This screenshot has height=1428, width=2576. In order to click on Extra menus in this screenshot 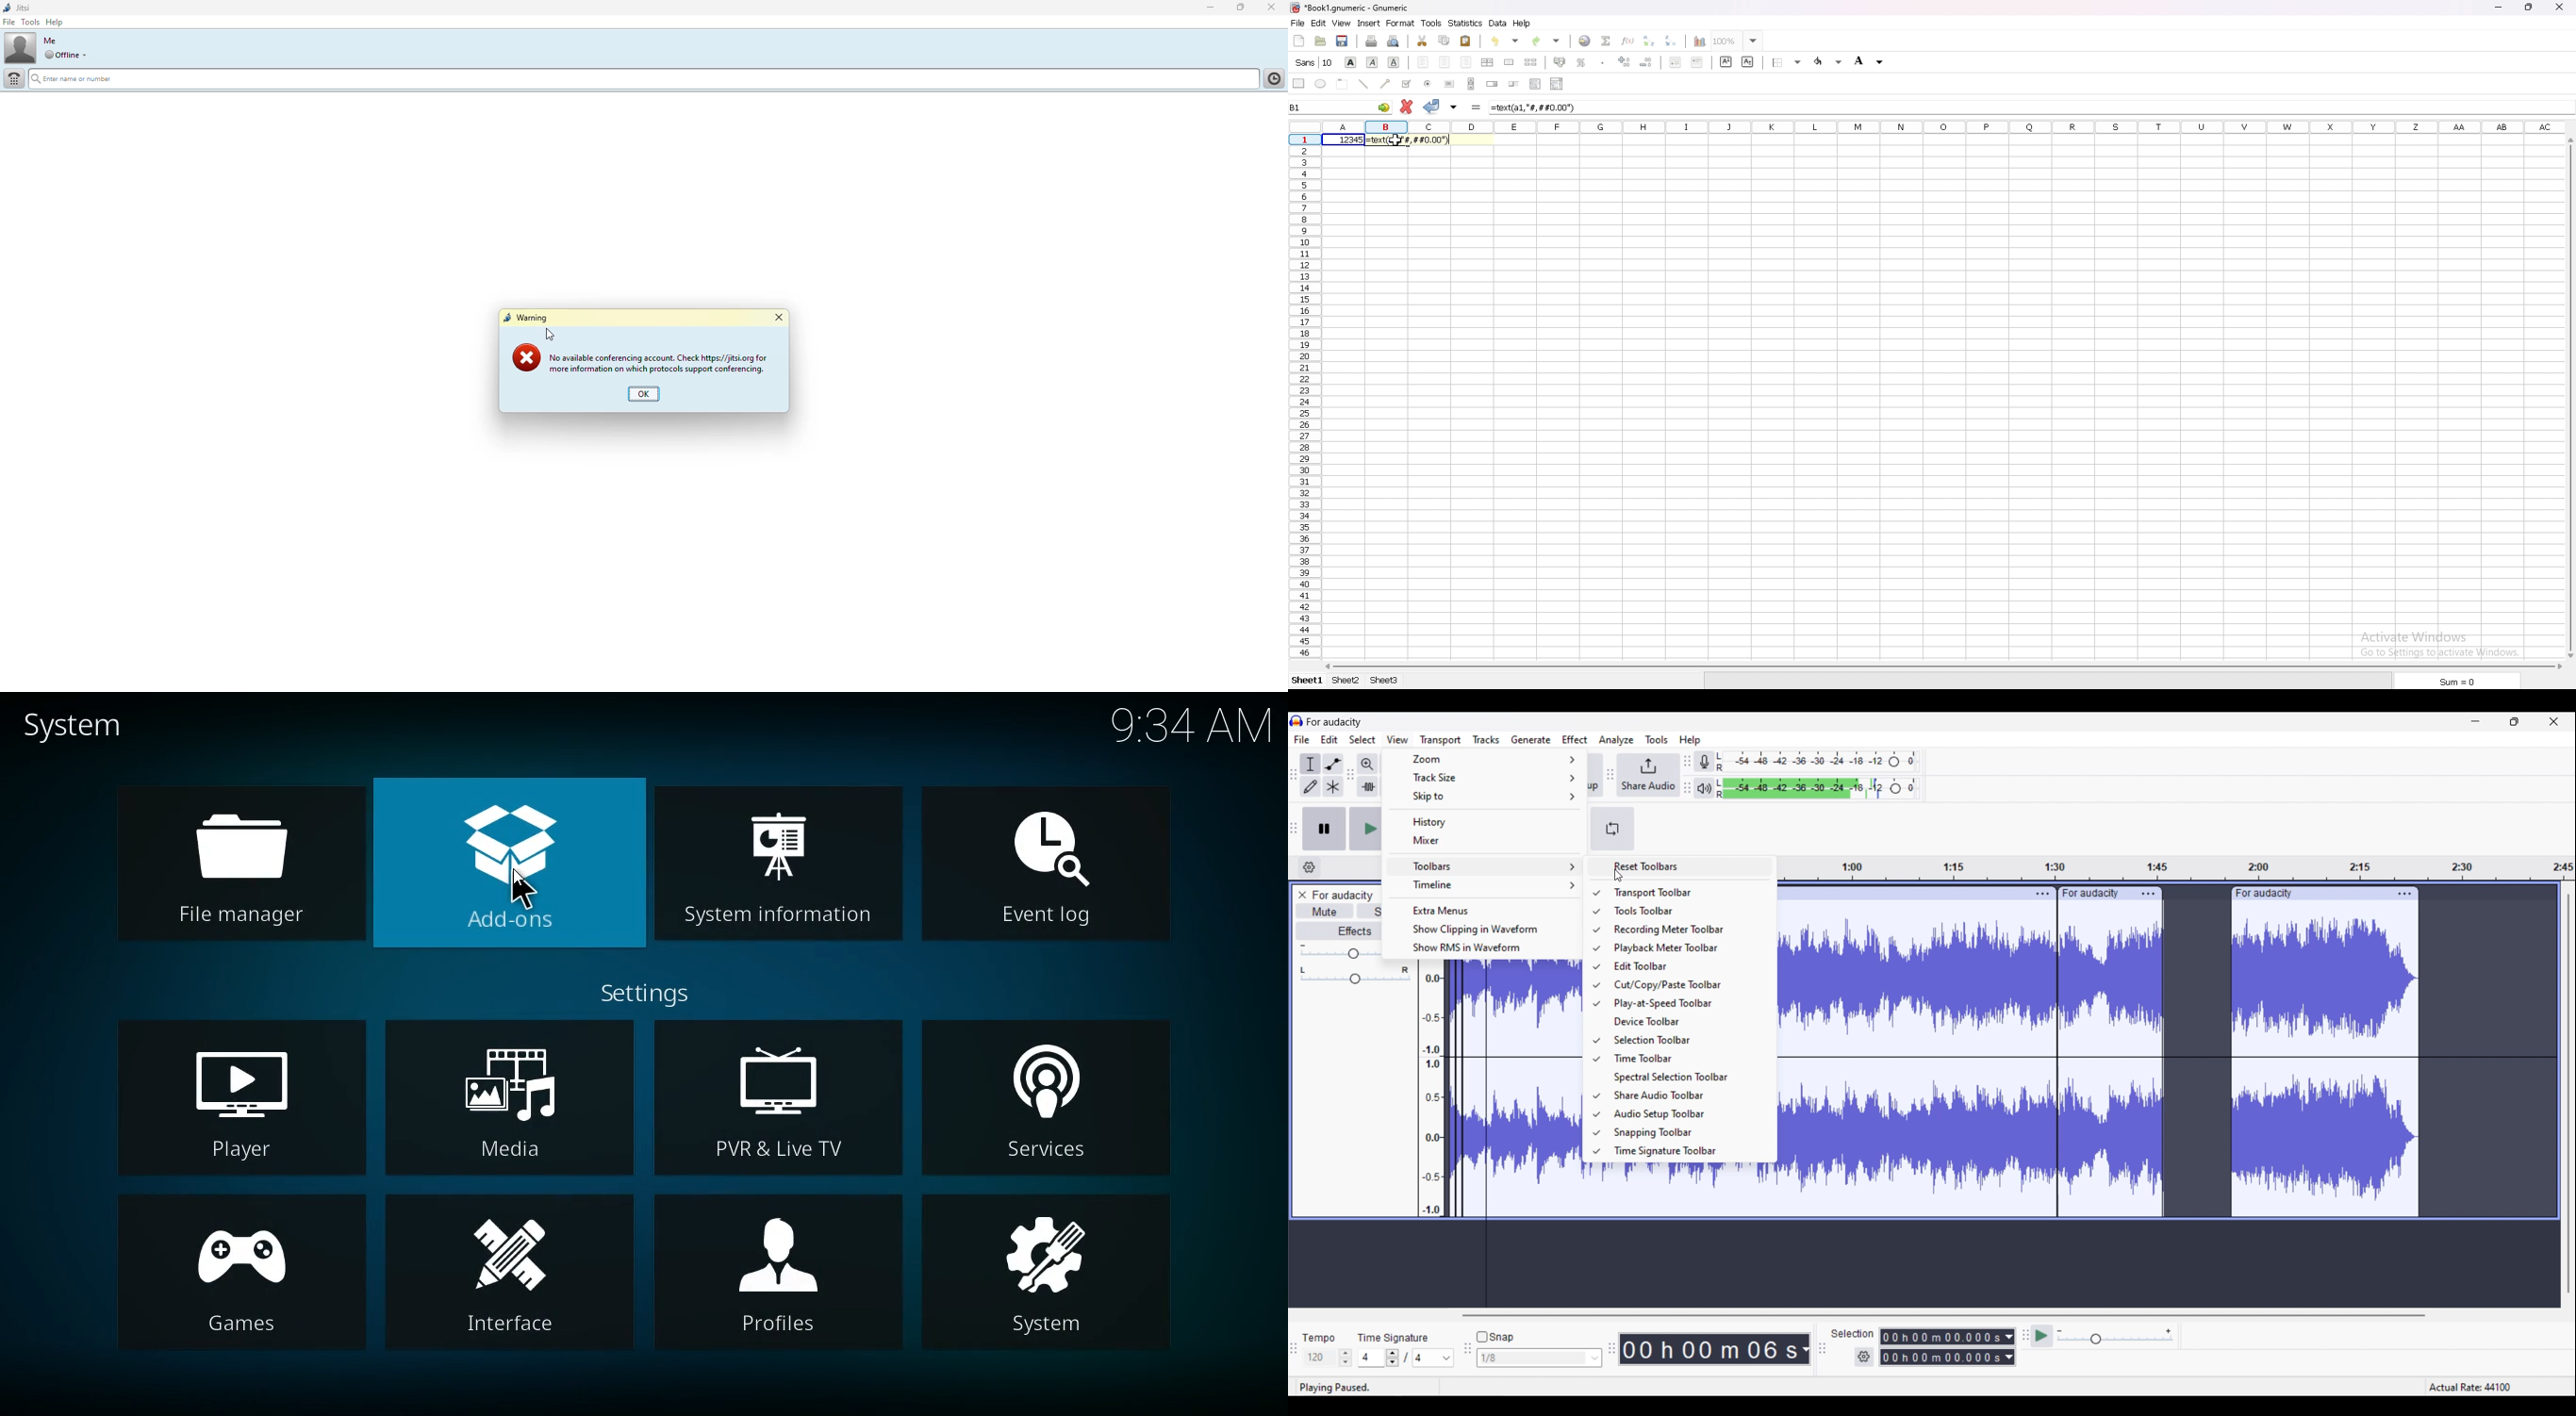, I will do `click(1486, 909)`.